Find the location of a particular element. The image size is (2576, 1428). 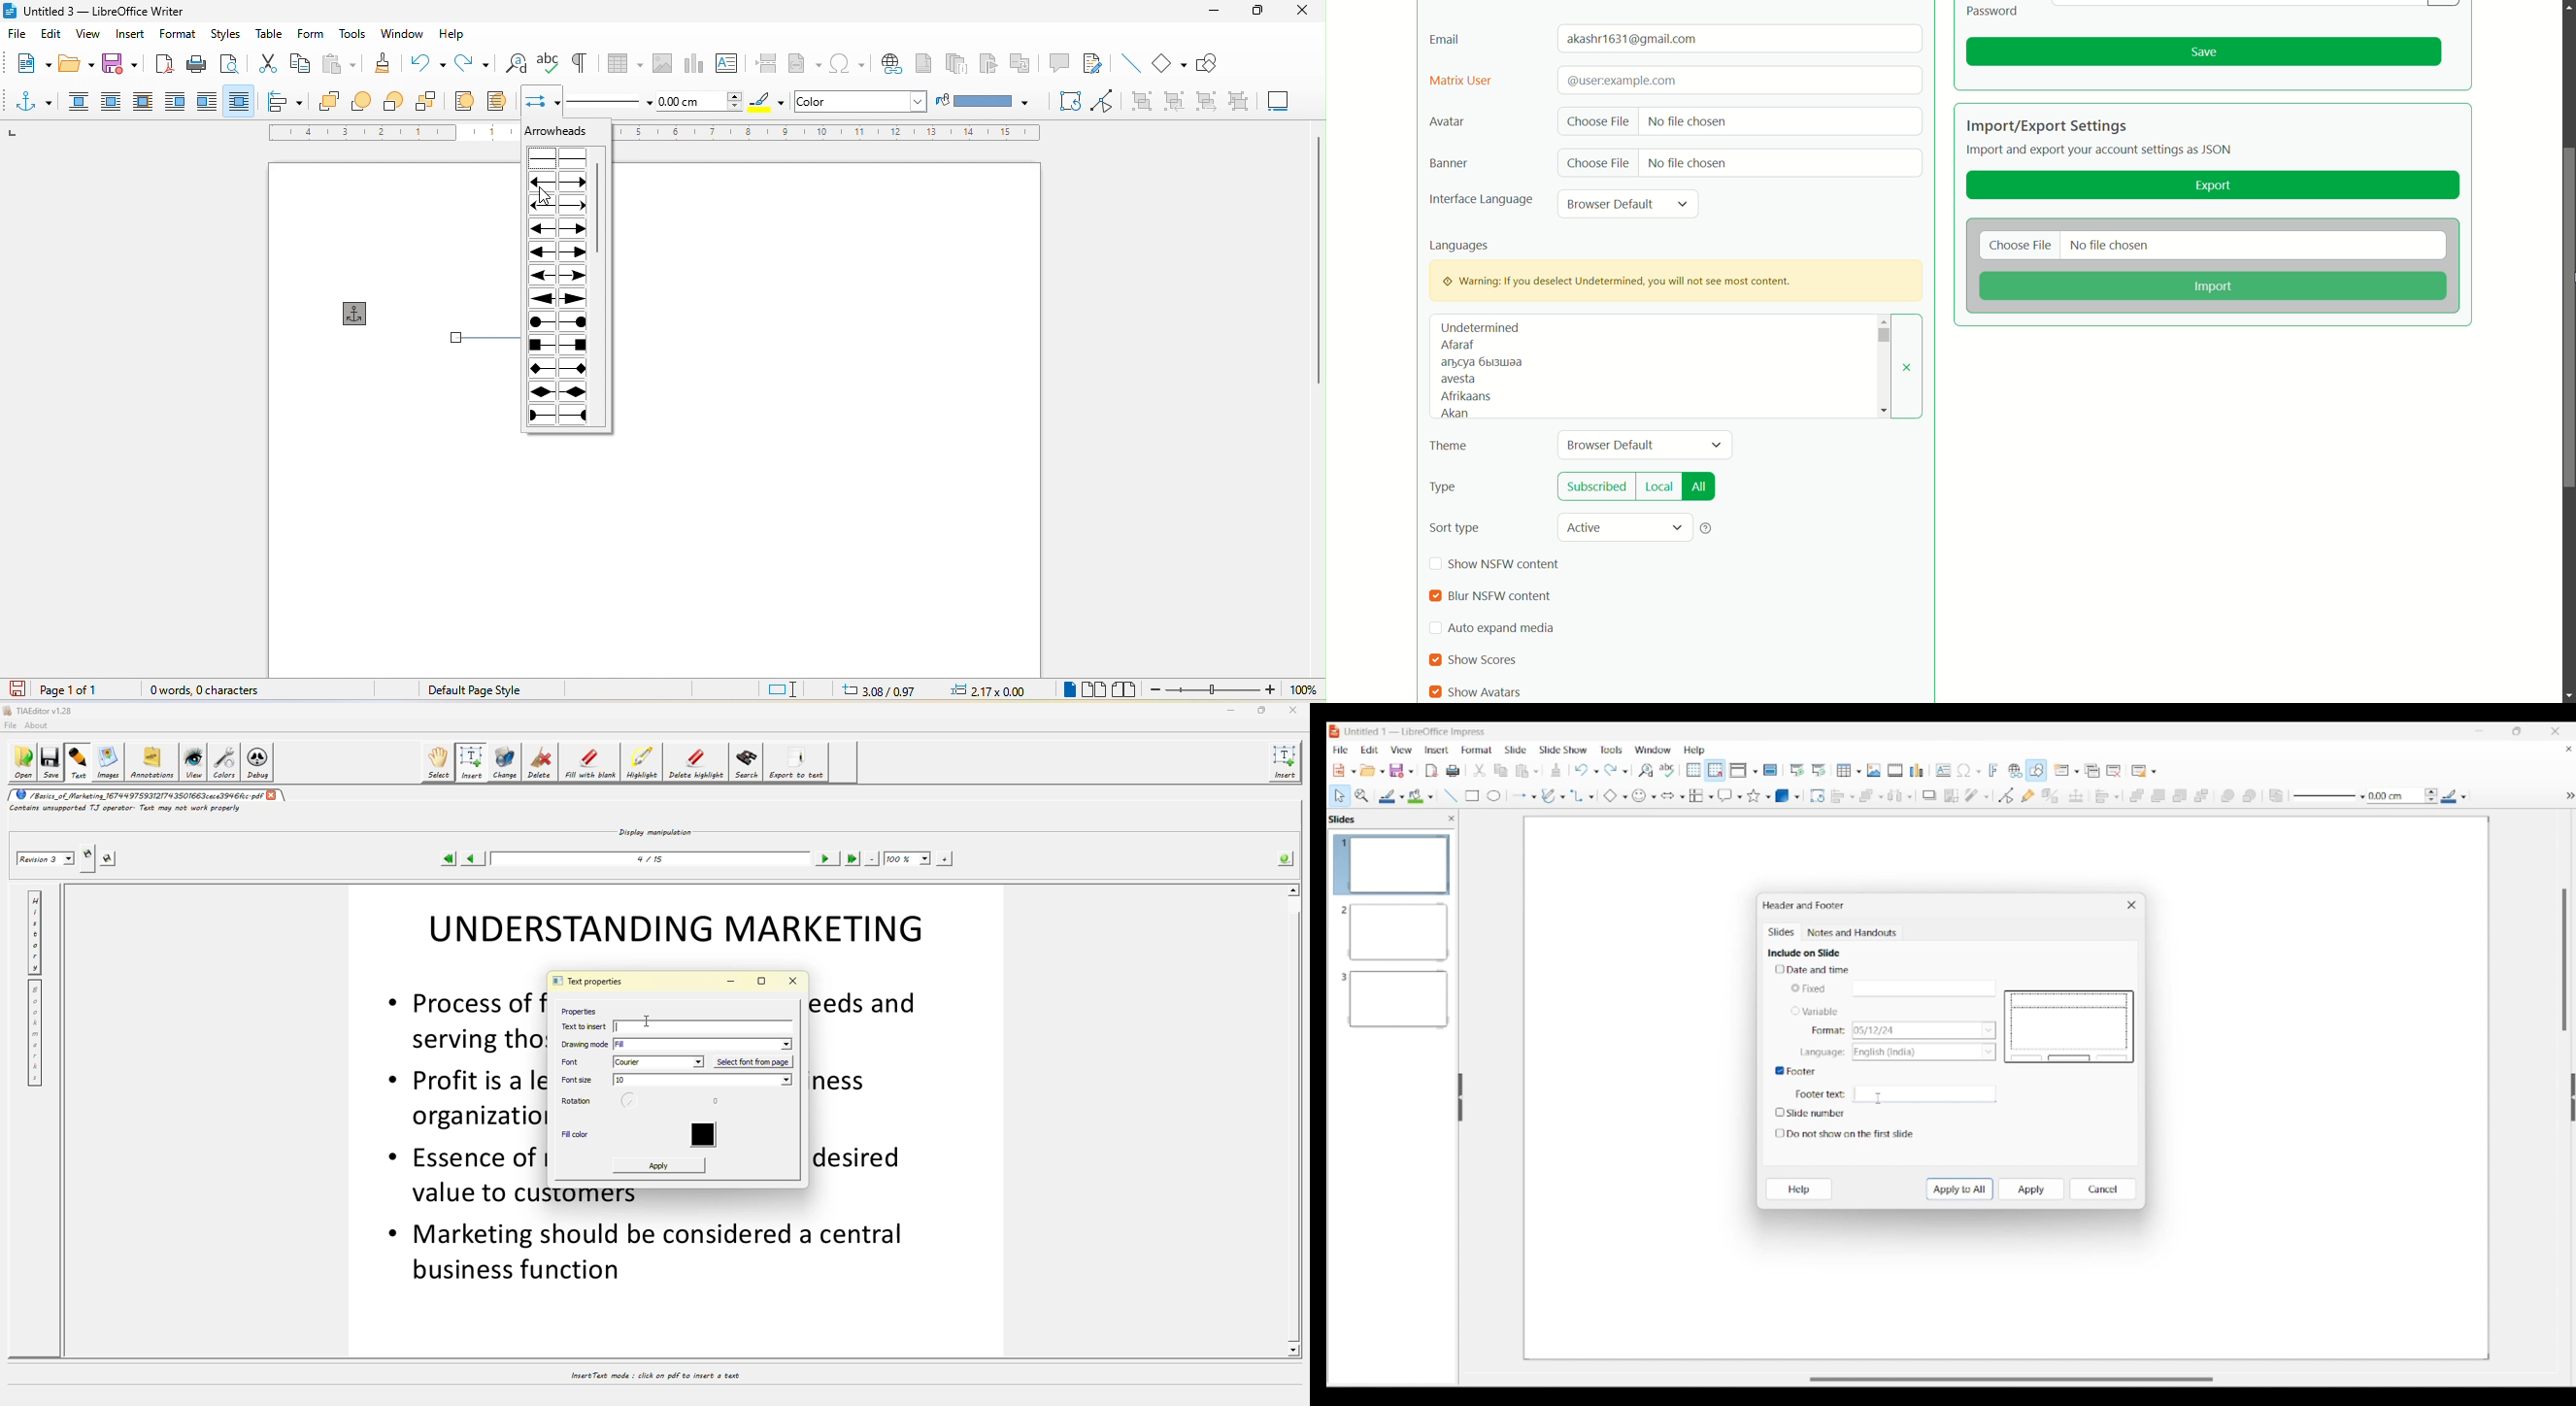

align object is located at coordinates (289, 101).